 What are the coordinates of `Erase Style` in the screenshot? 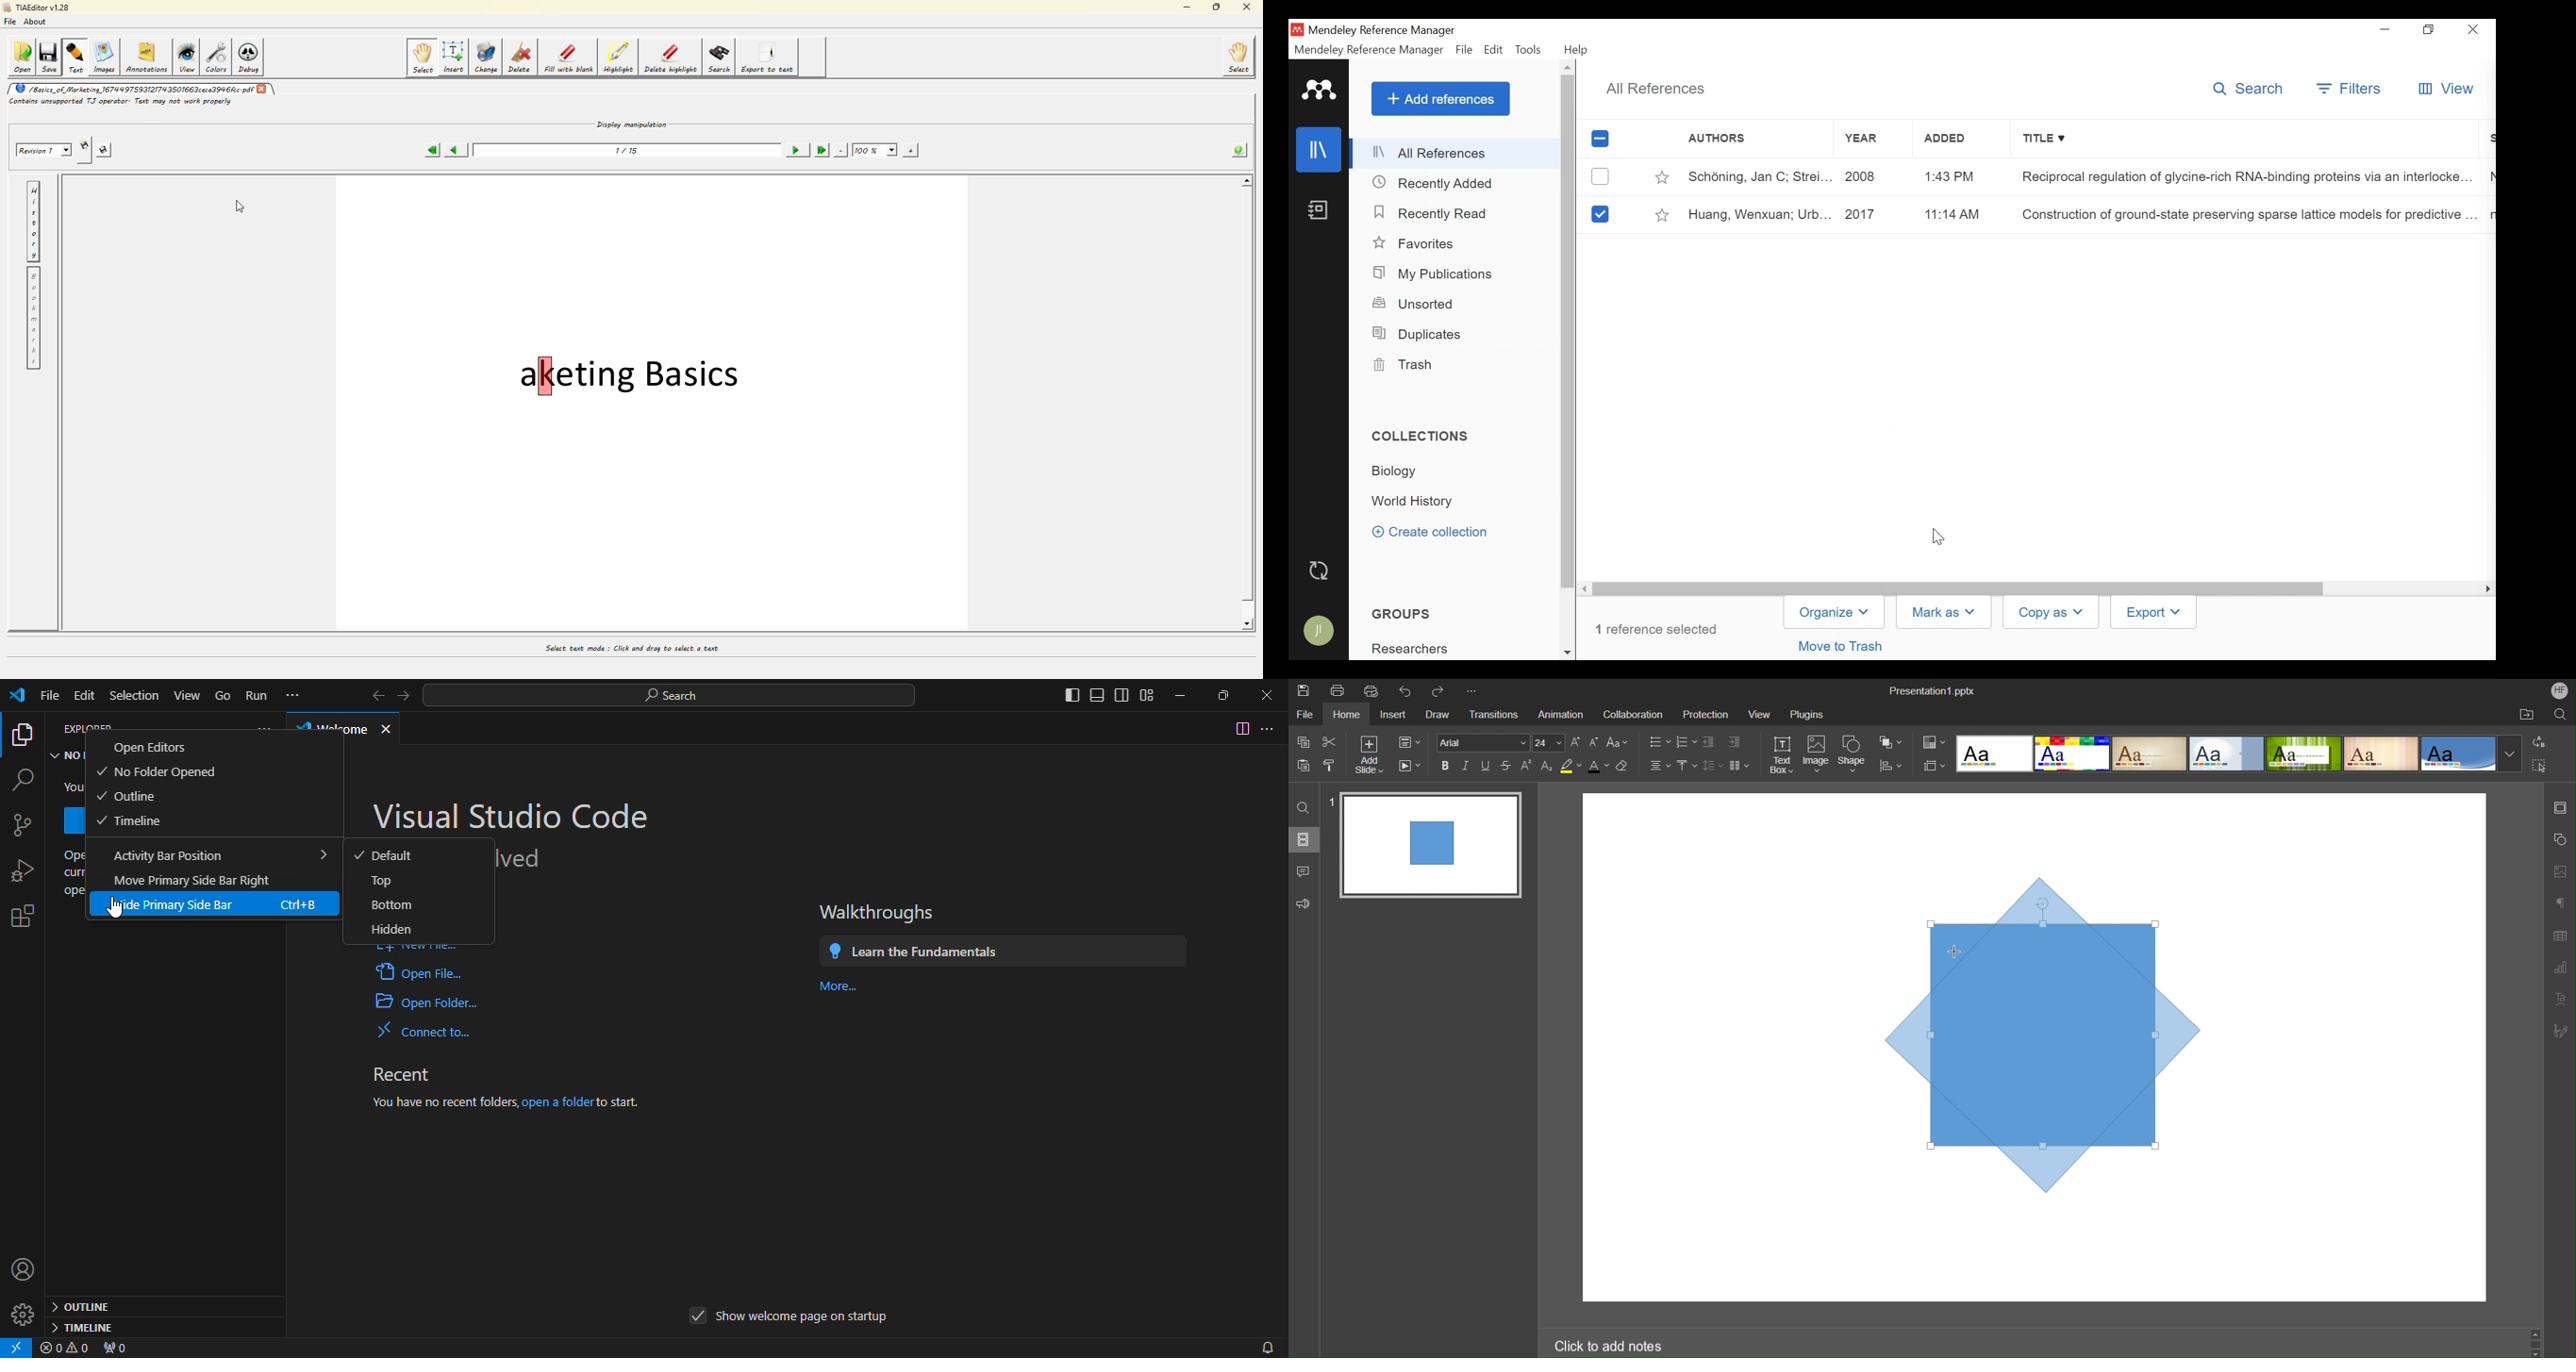 It's located at (1624, 766).